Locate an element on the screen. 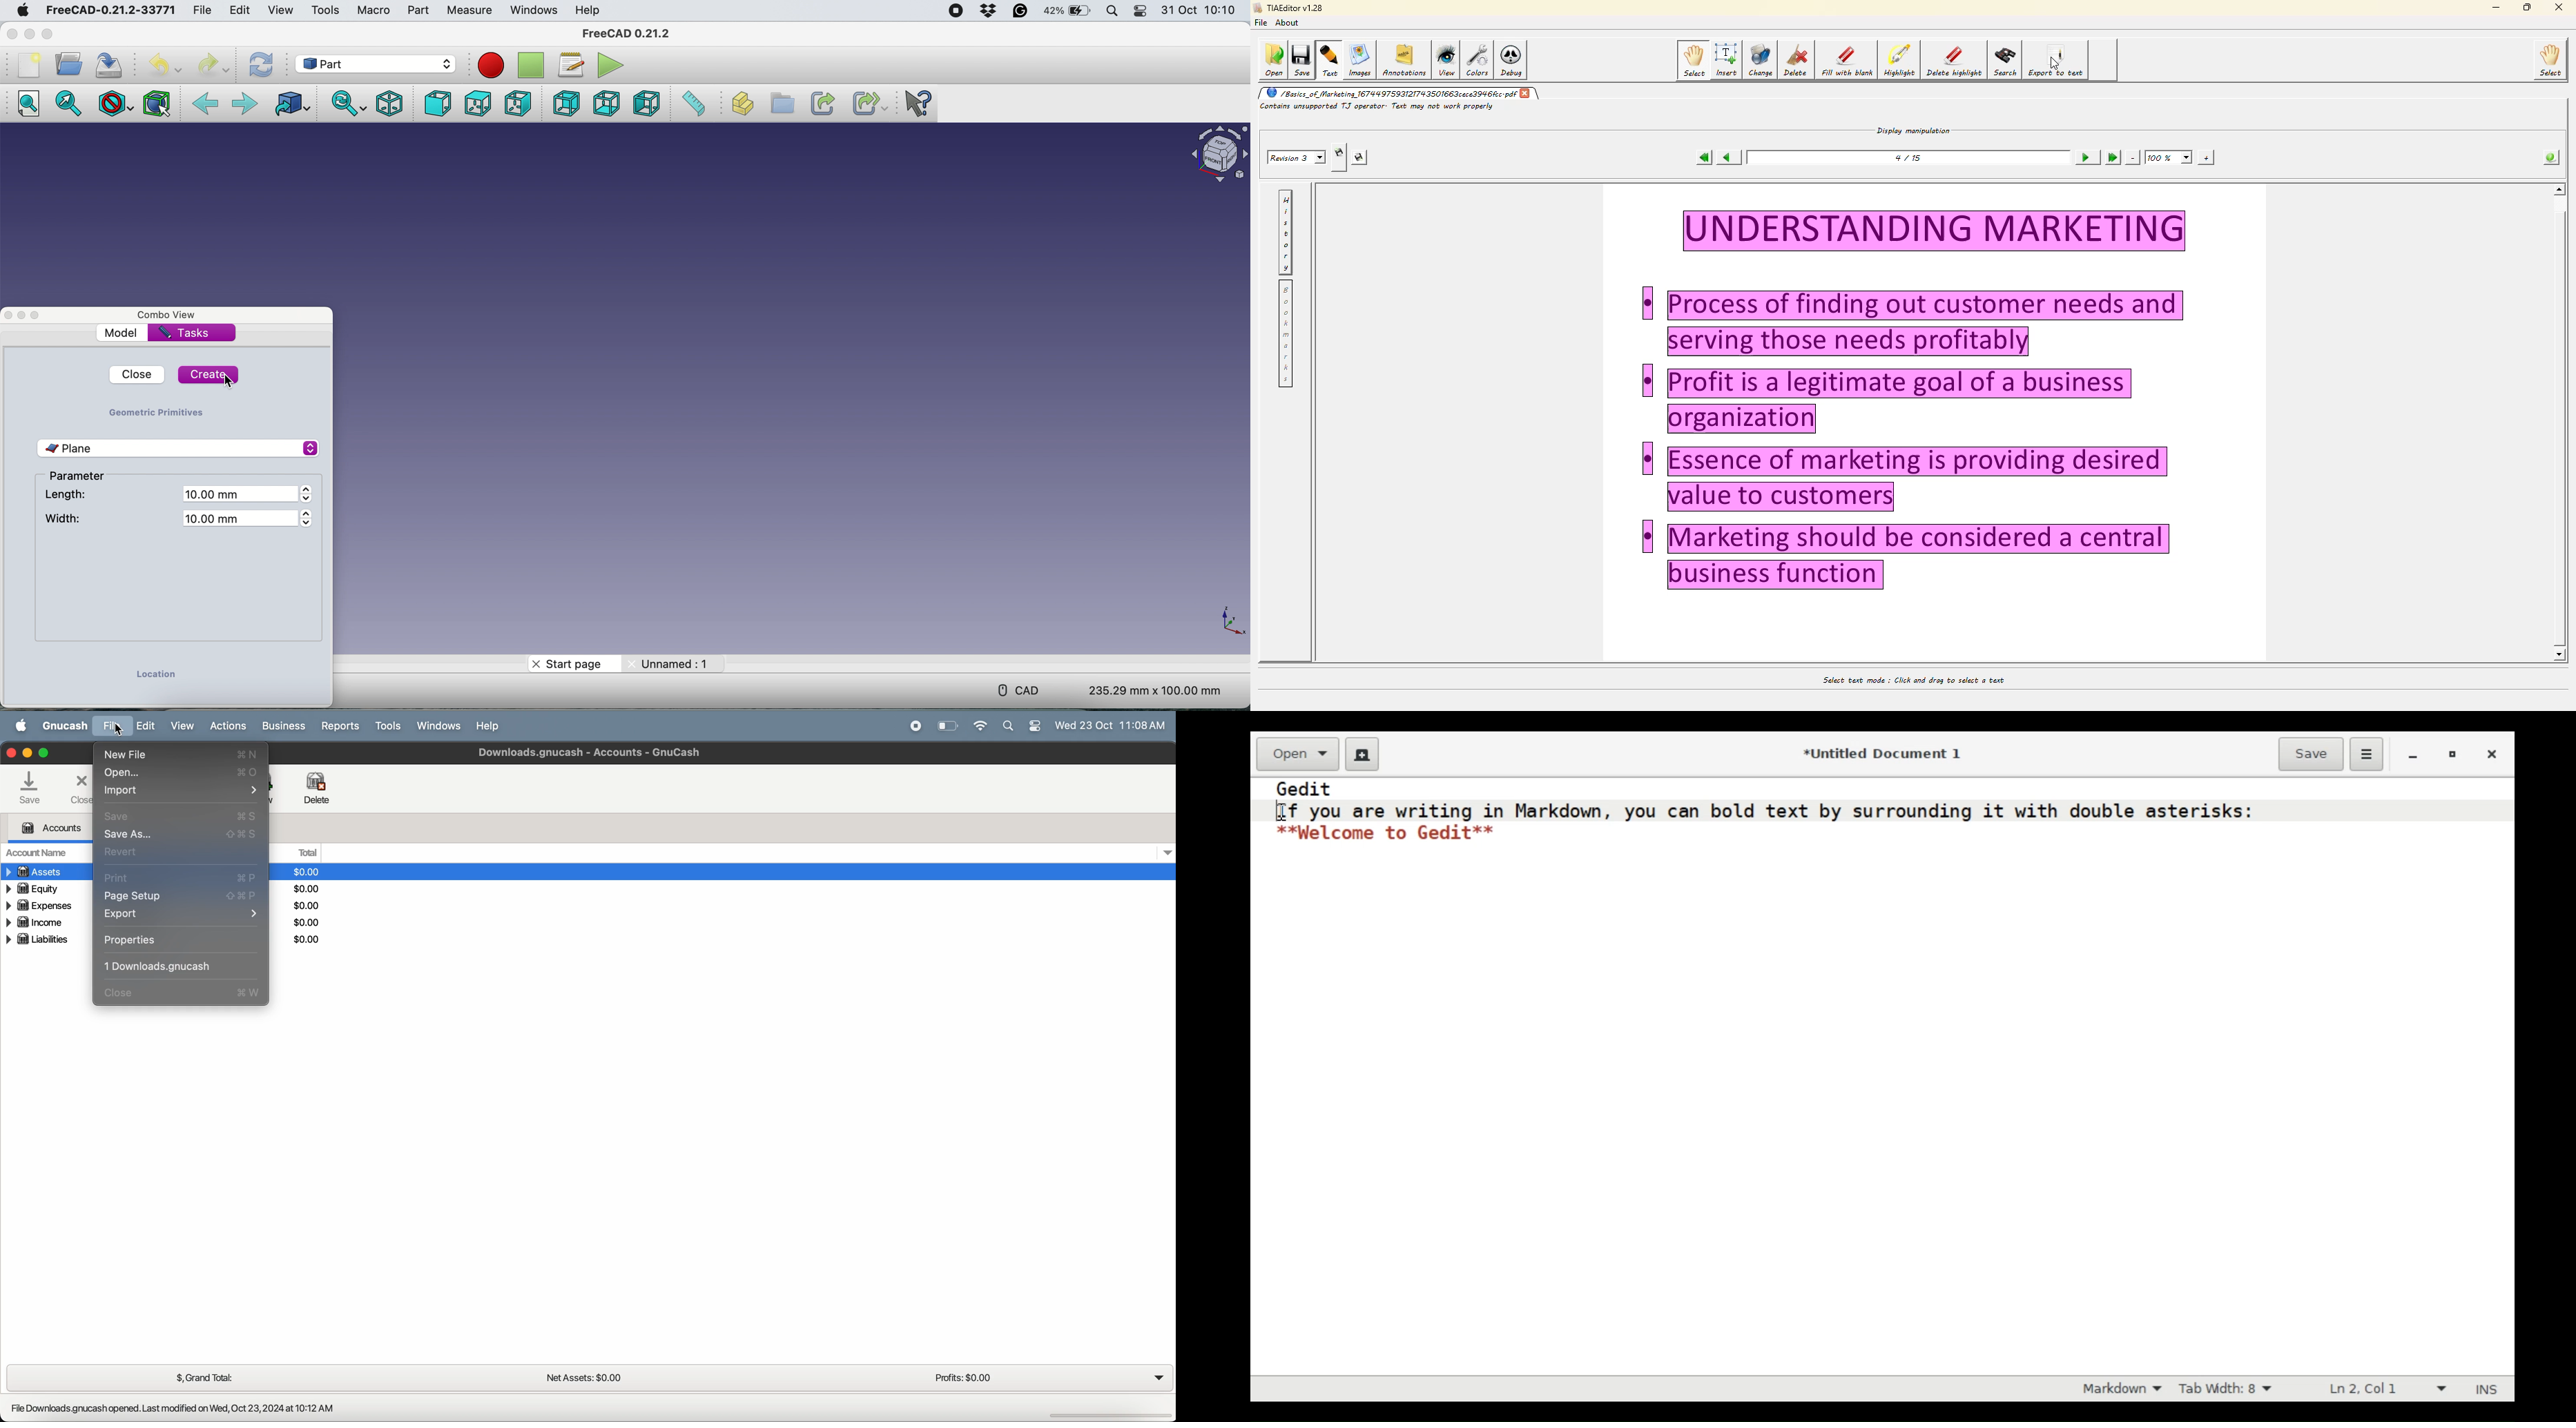  battery is located at coordinates (946, 726).